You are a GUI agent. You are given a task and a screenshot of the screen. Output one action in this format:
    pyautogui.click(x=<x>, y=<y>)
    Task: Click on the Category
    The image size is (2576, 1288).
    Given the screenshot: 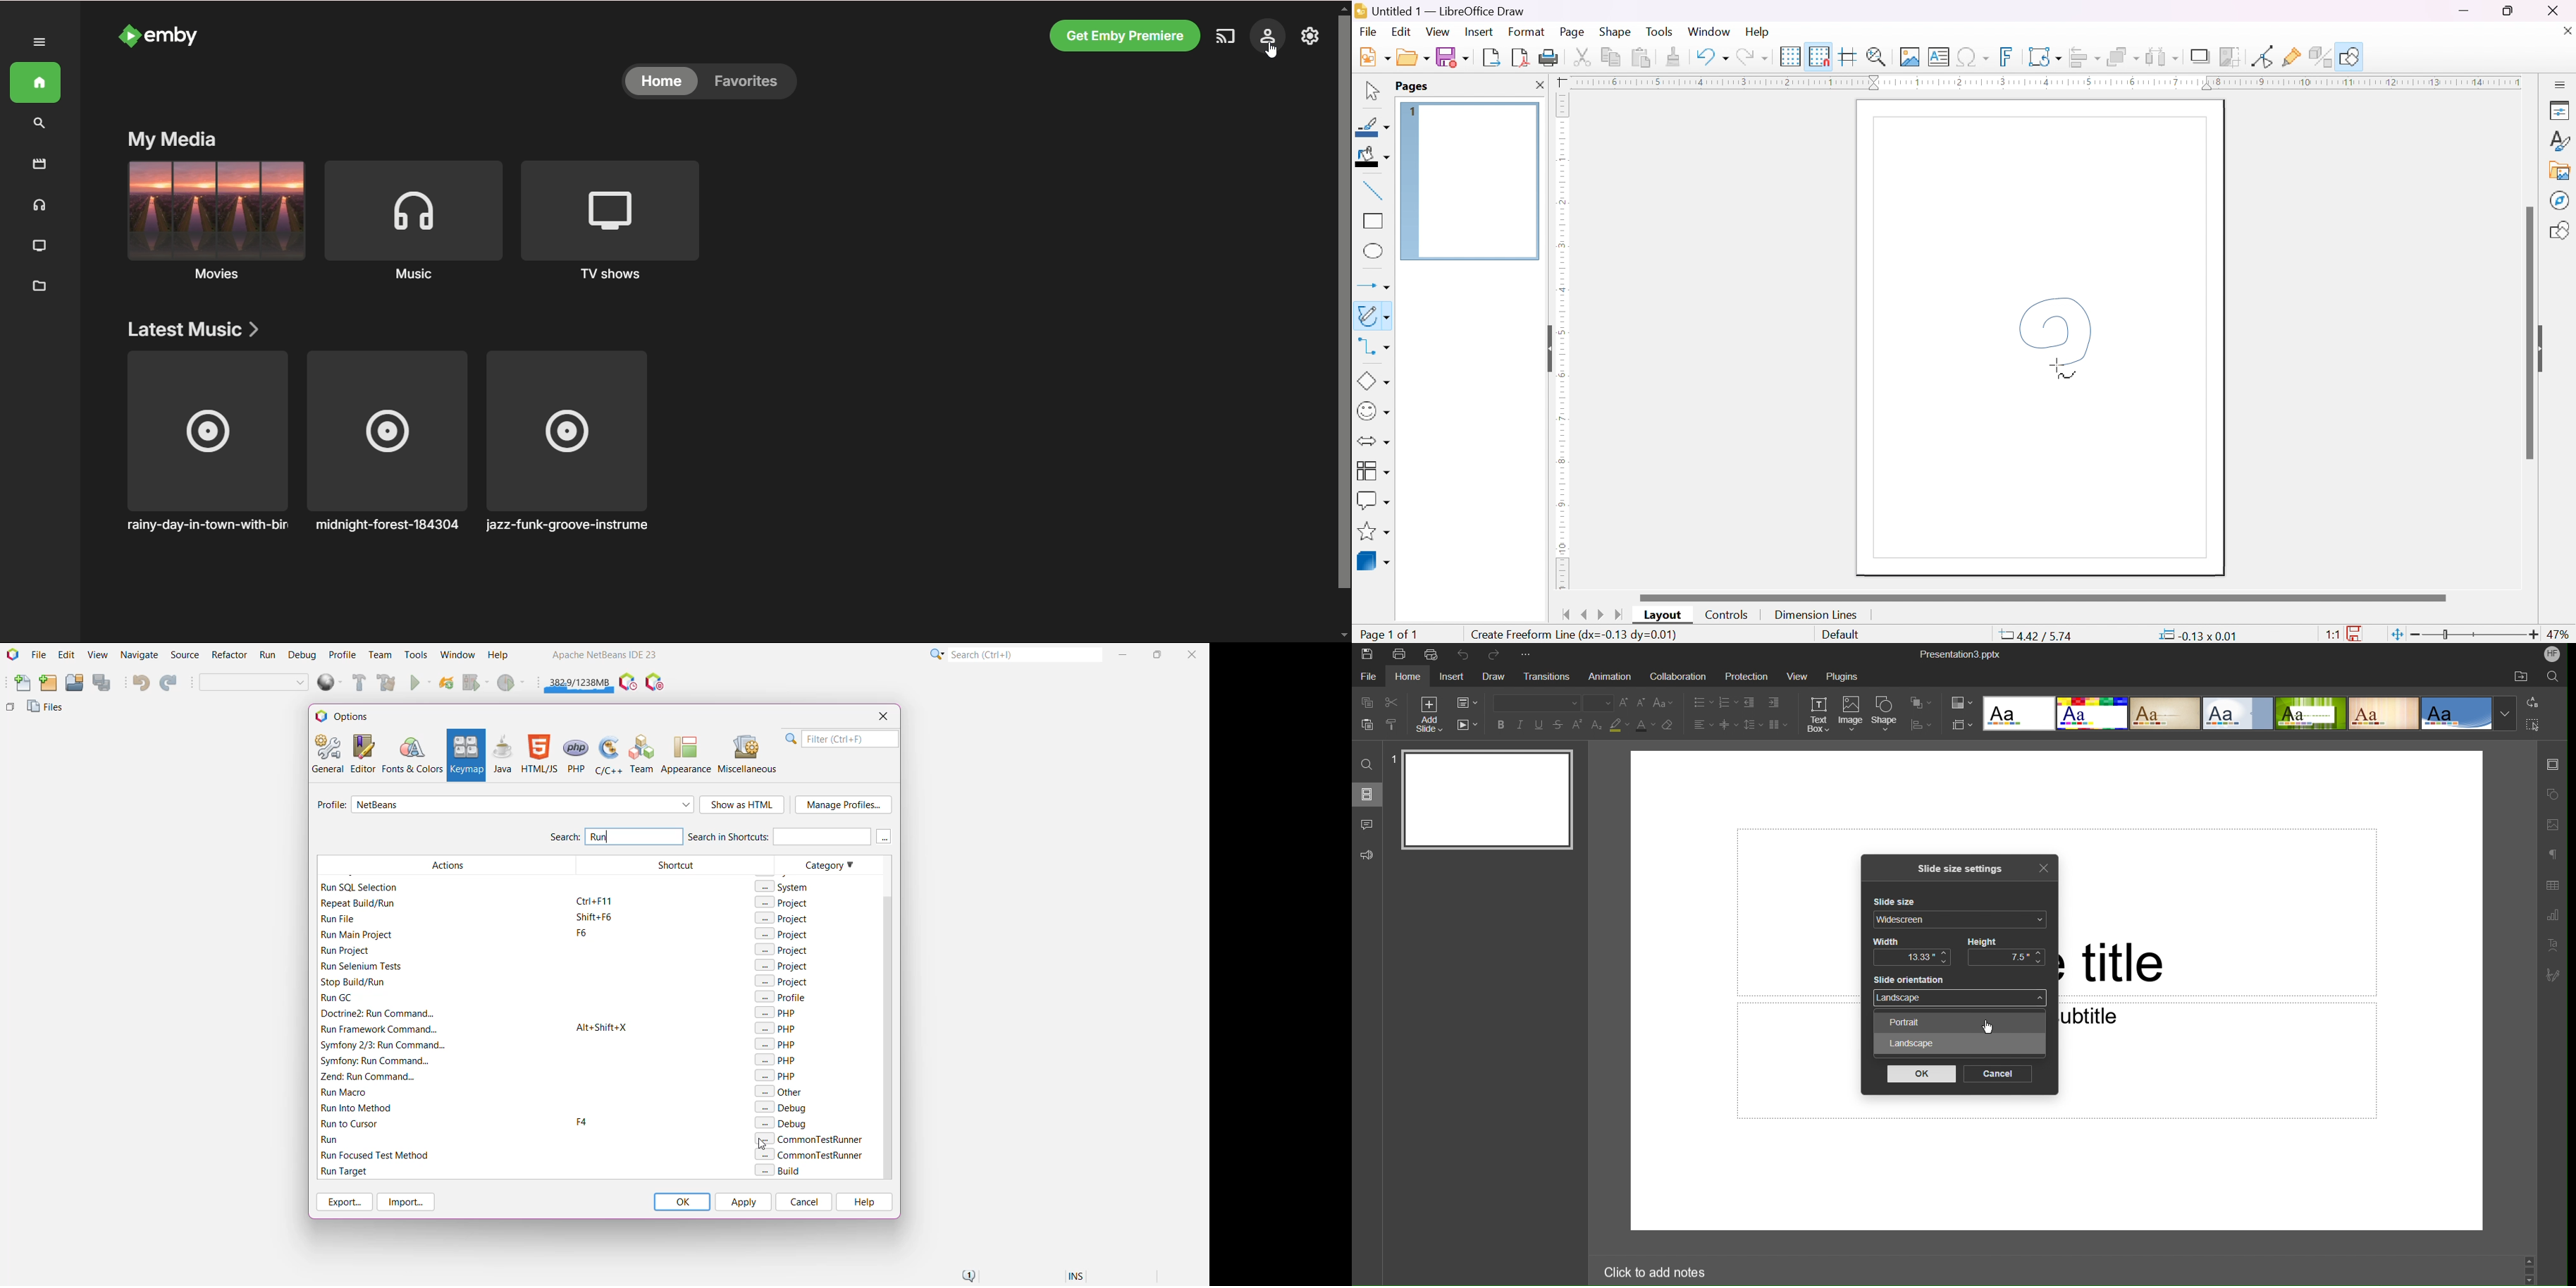 What is the action you would take?
    pyautogui.click(x=826, y=1017)
    